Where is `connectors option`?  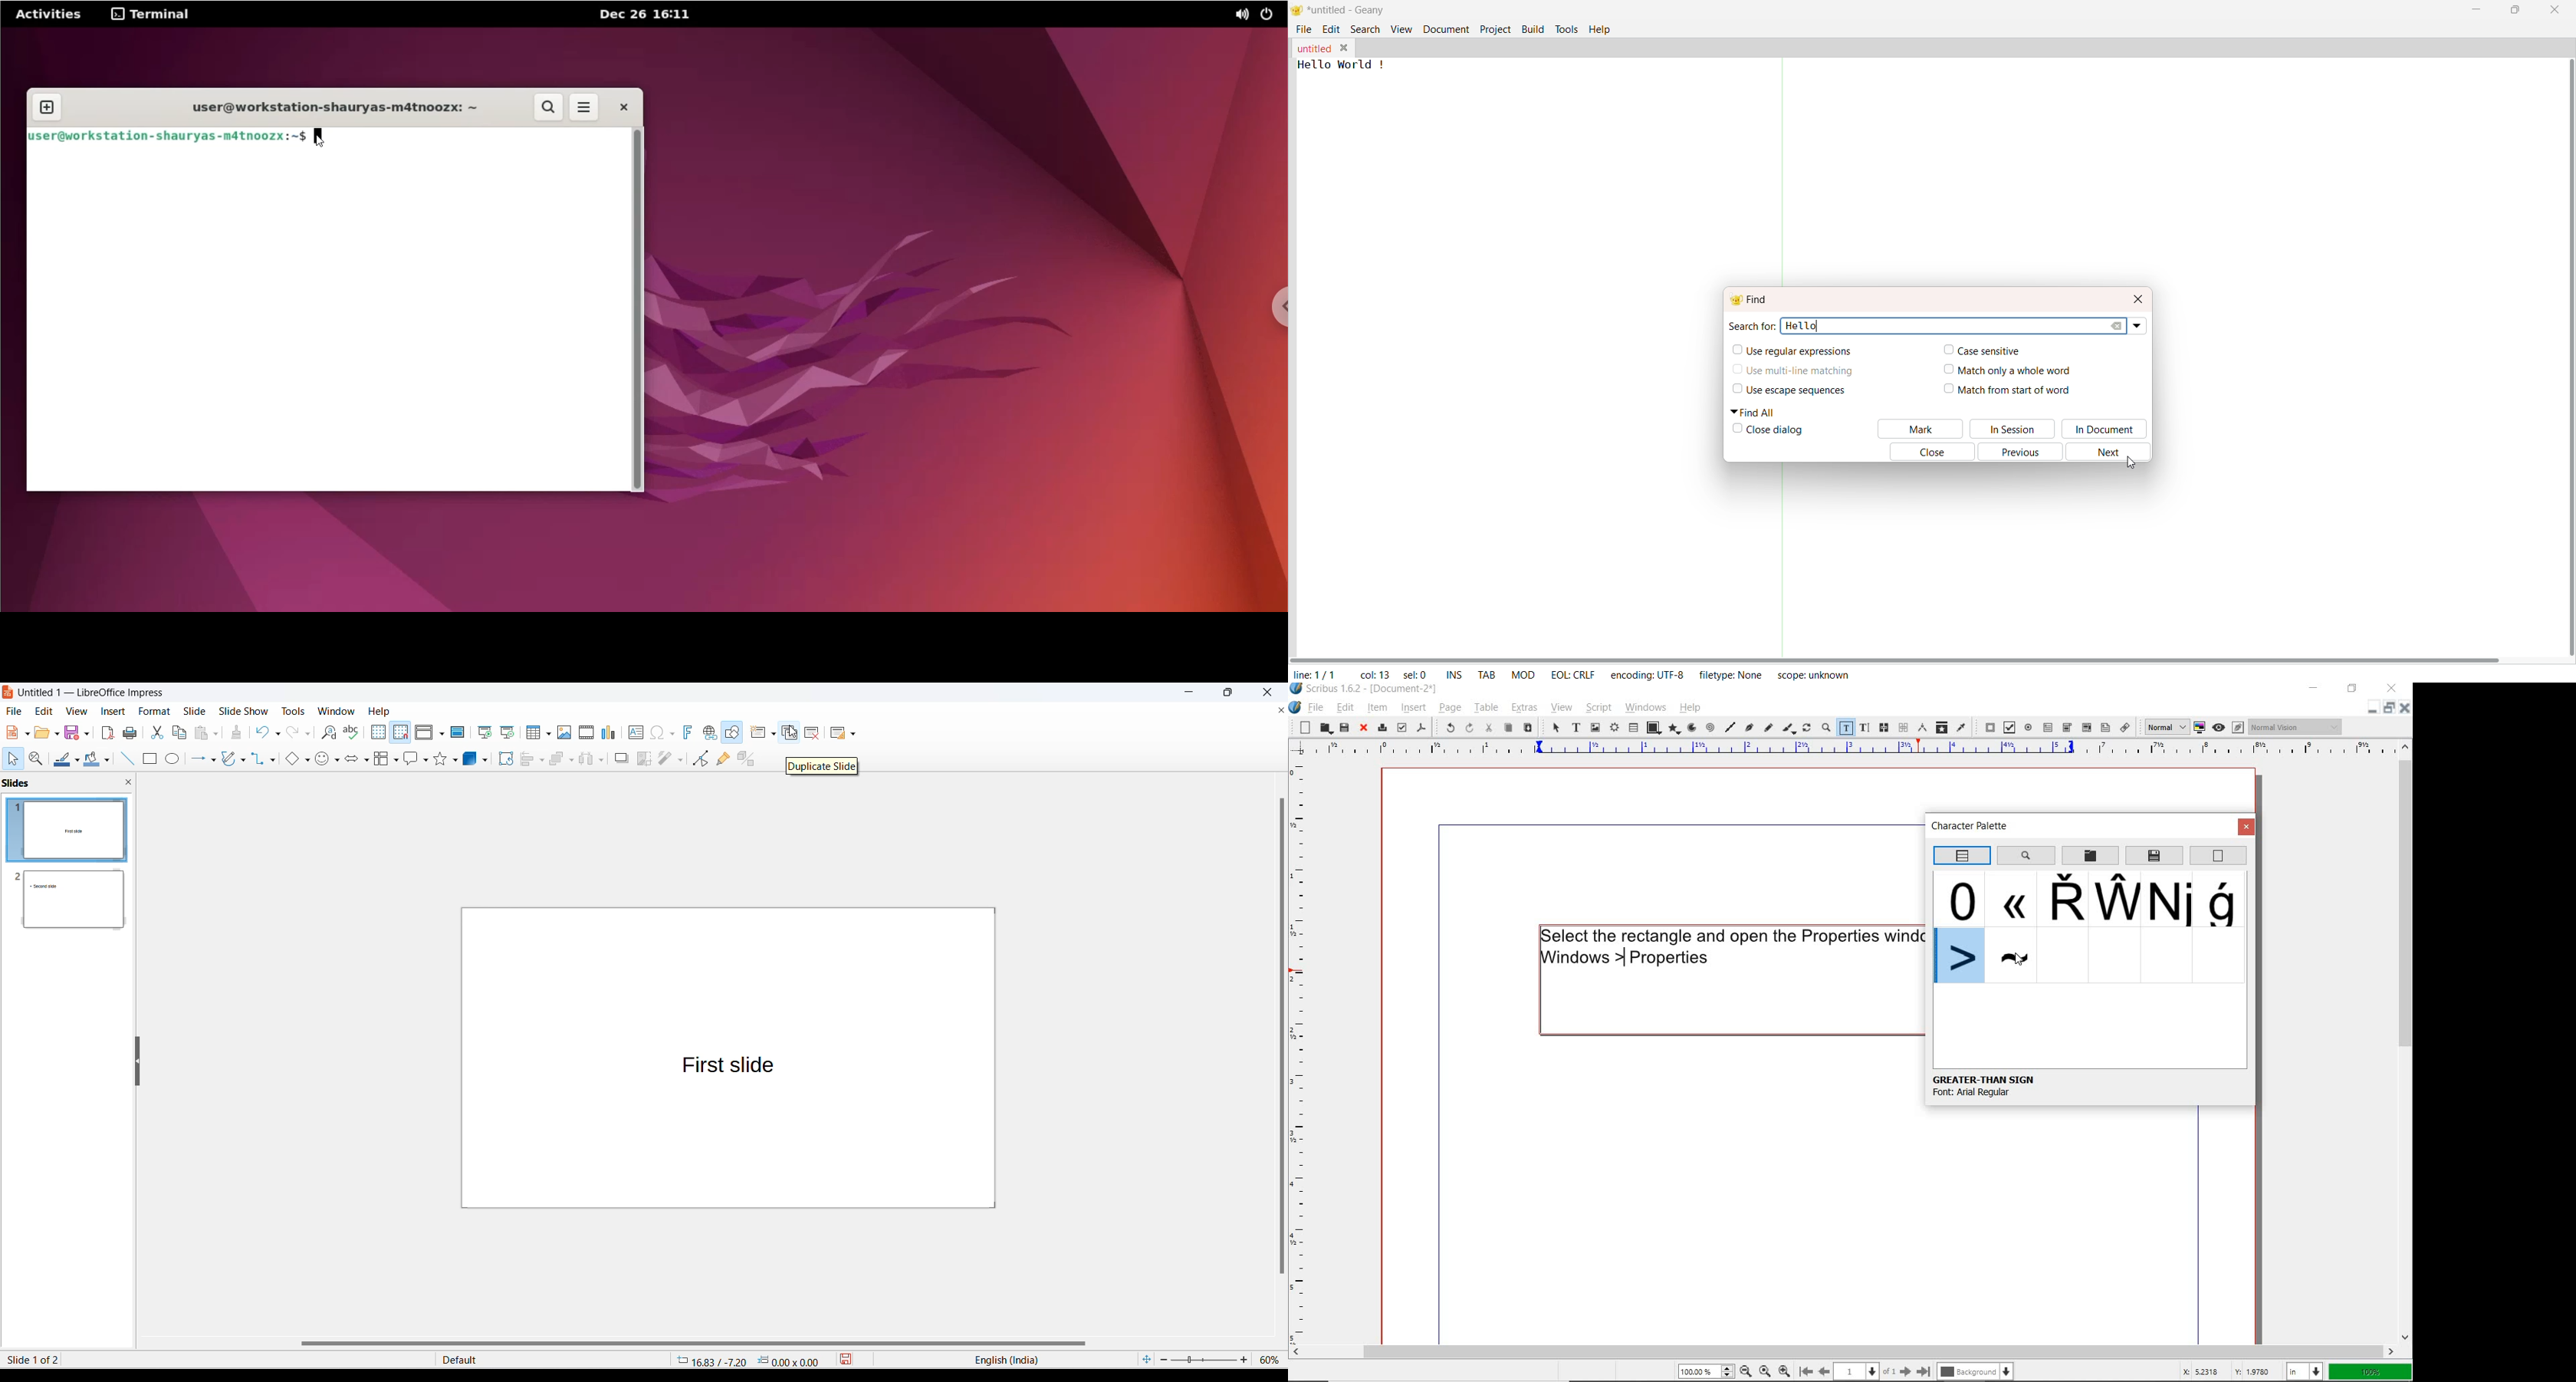 connectors option is located at coordinates (273, 763).